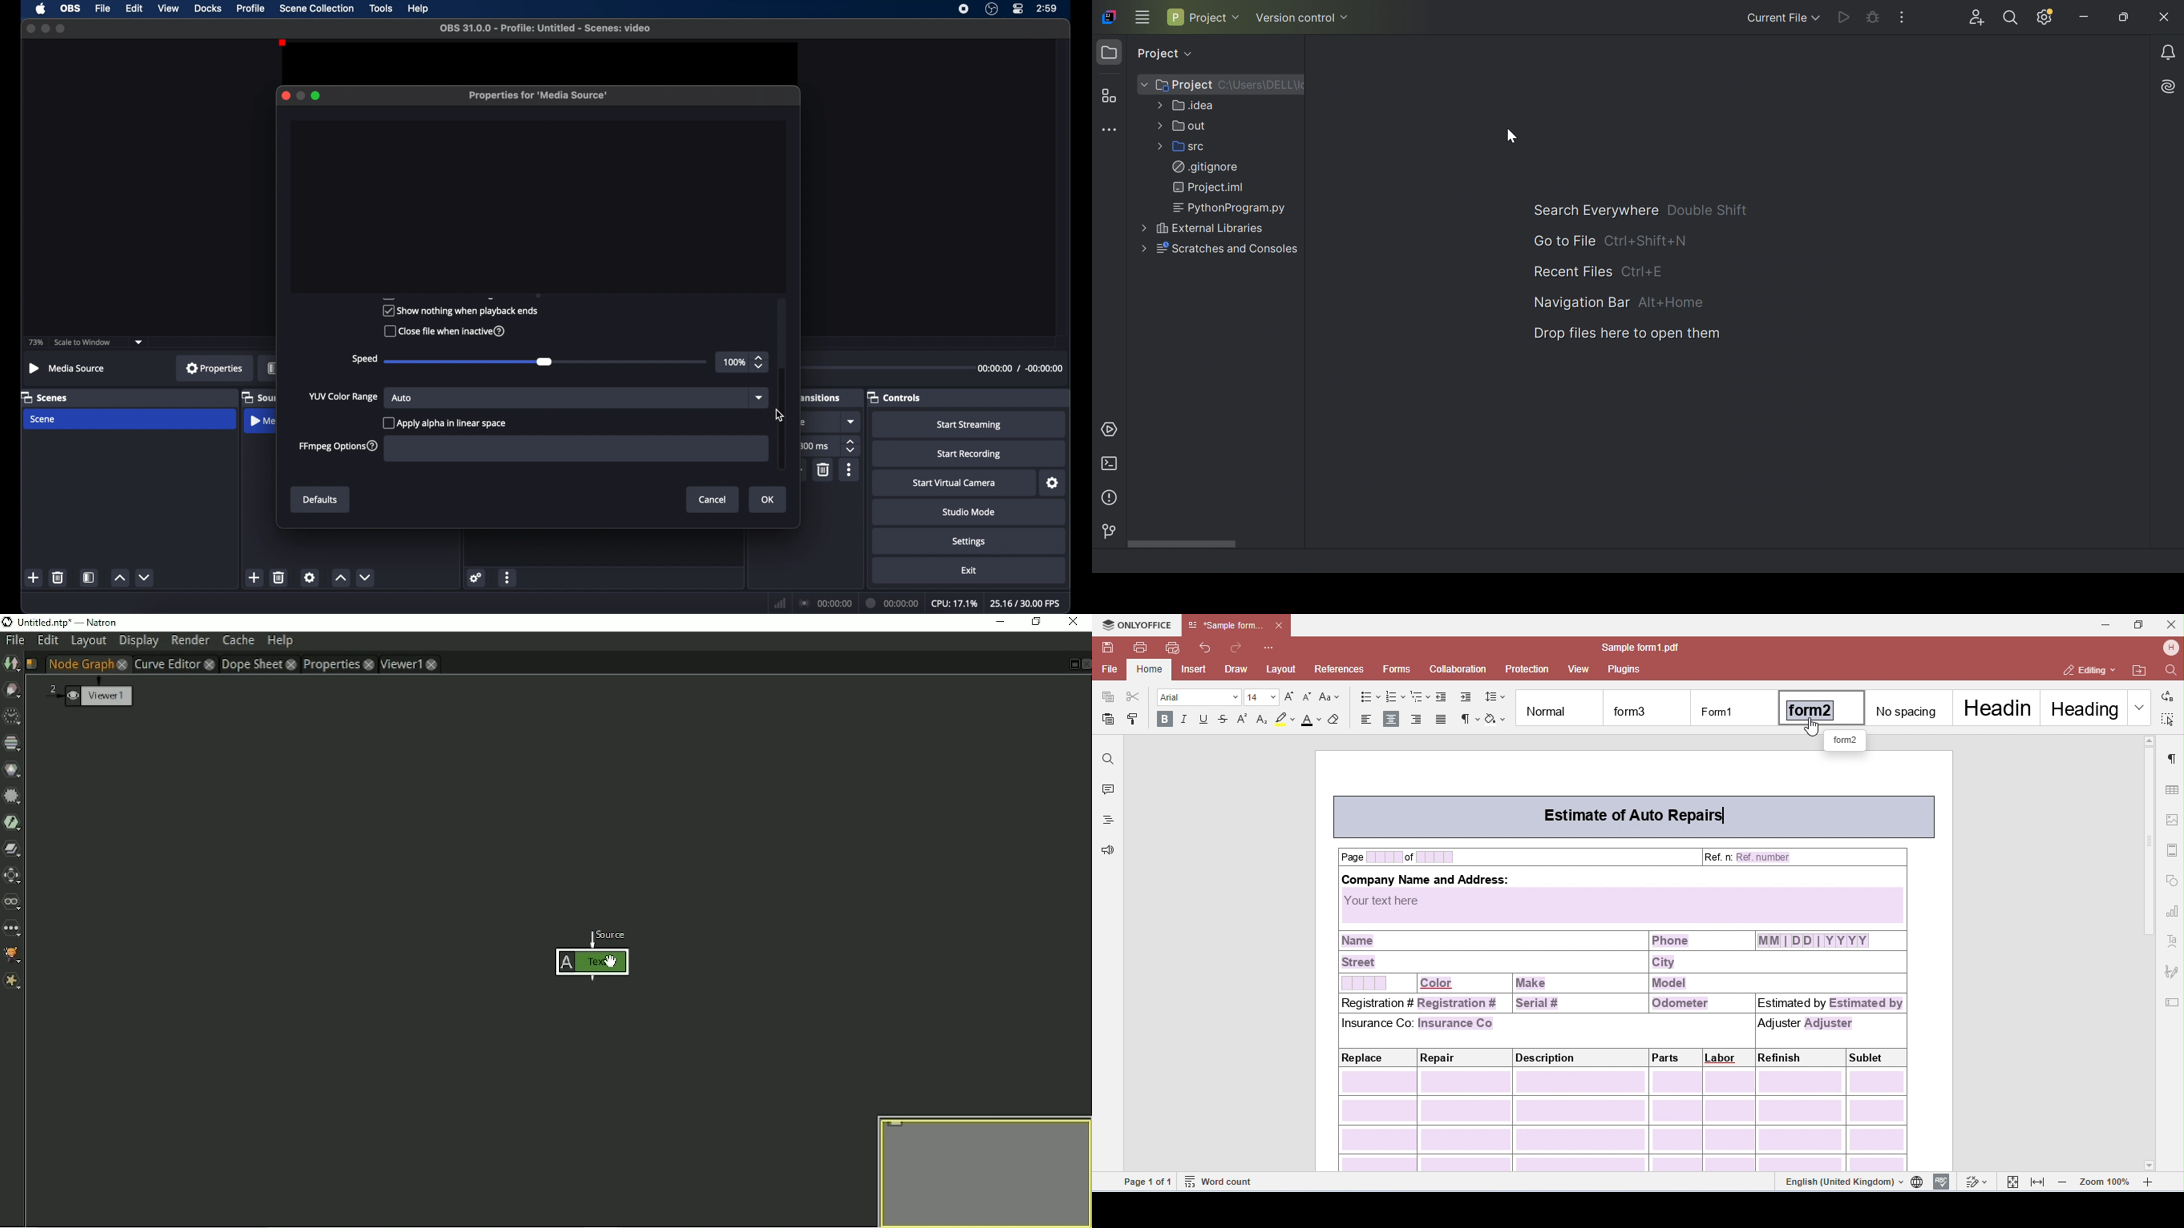 This screenshot has height=1232, width=2184. Describe the element at coordinates (255, 577) in the screenshot. I see `add` at that location.